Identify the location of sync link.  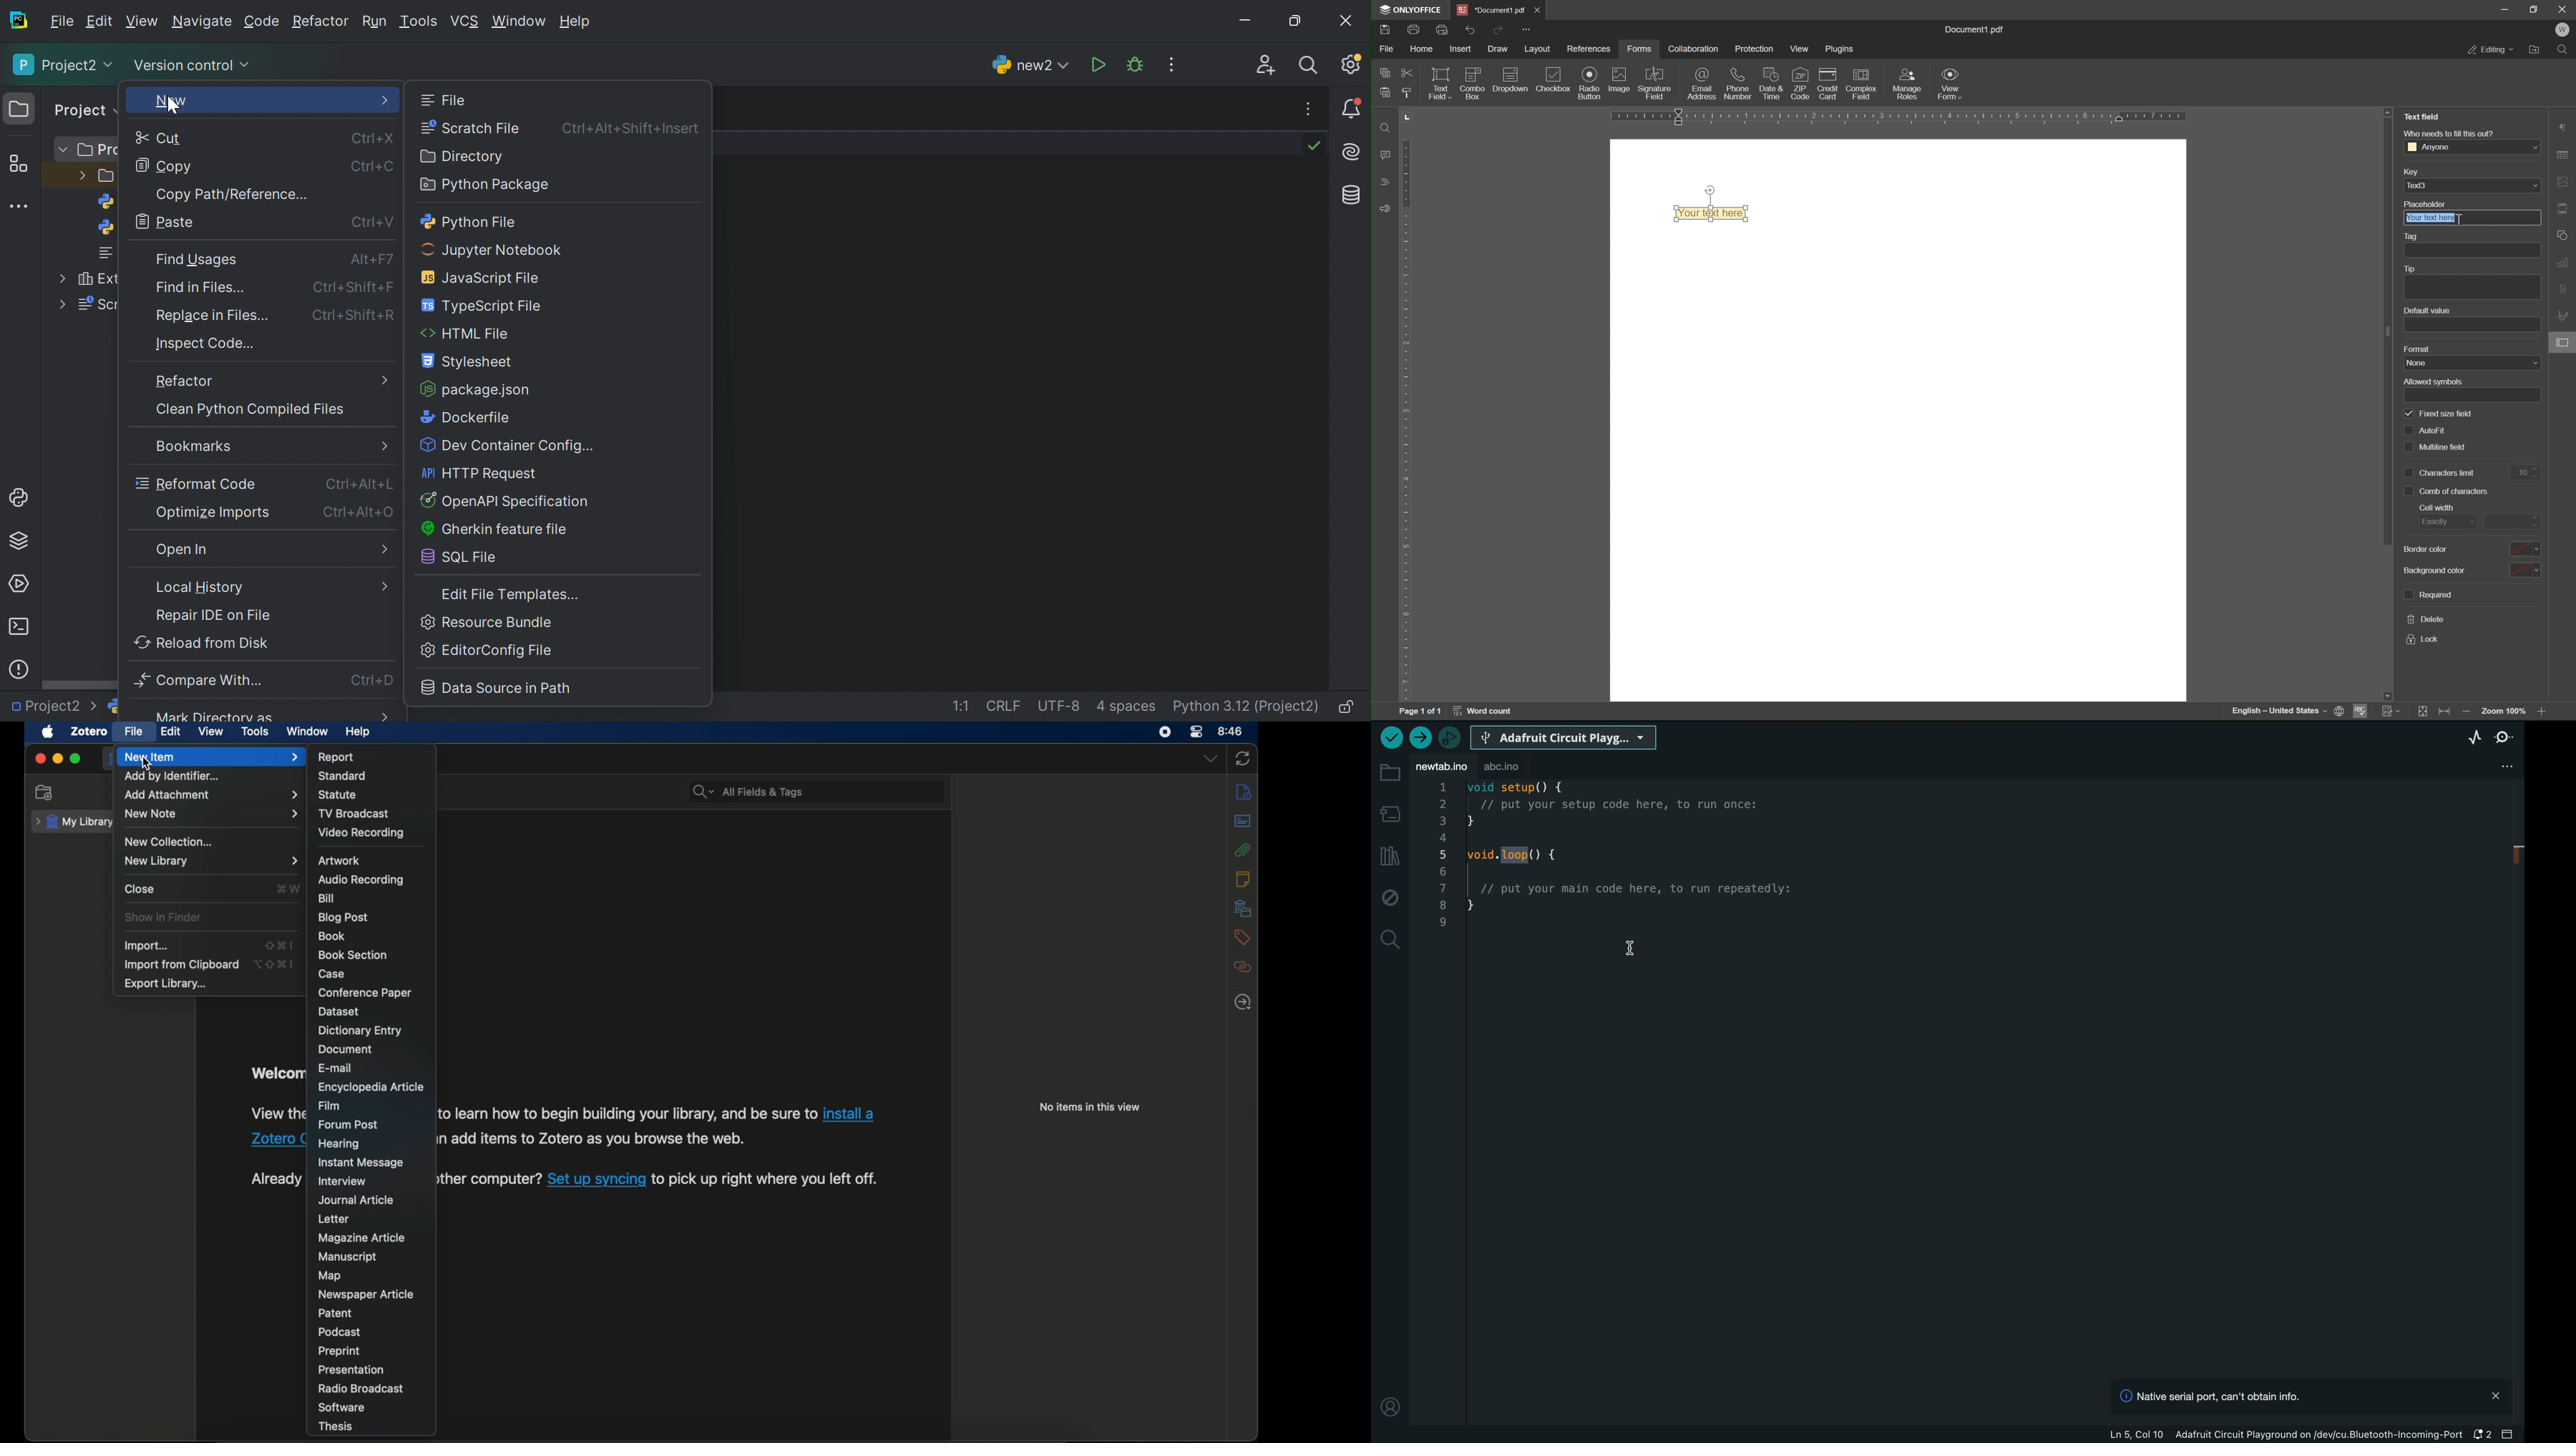
(596, 1180).